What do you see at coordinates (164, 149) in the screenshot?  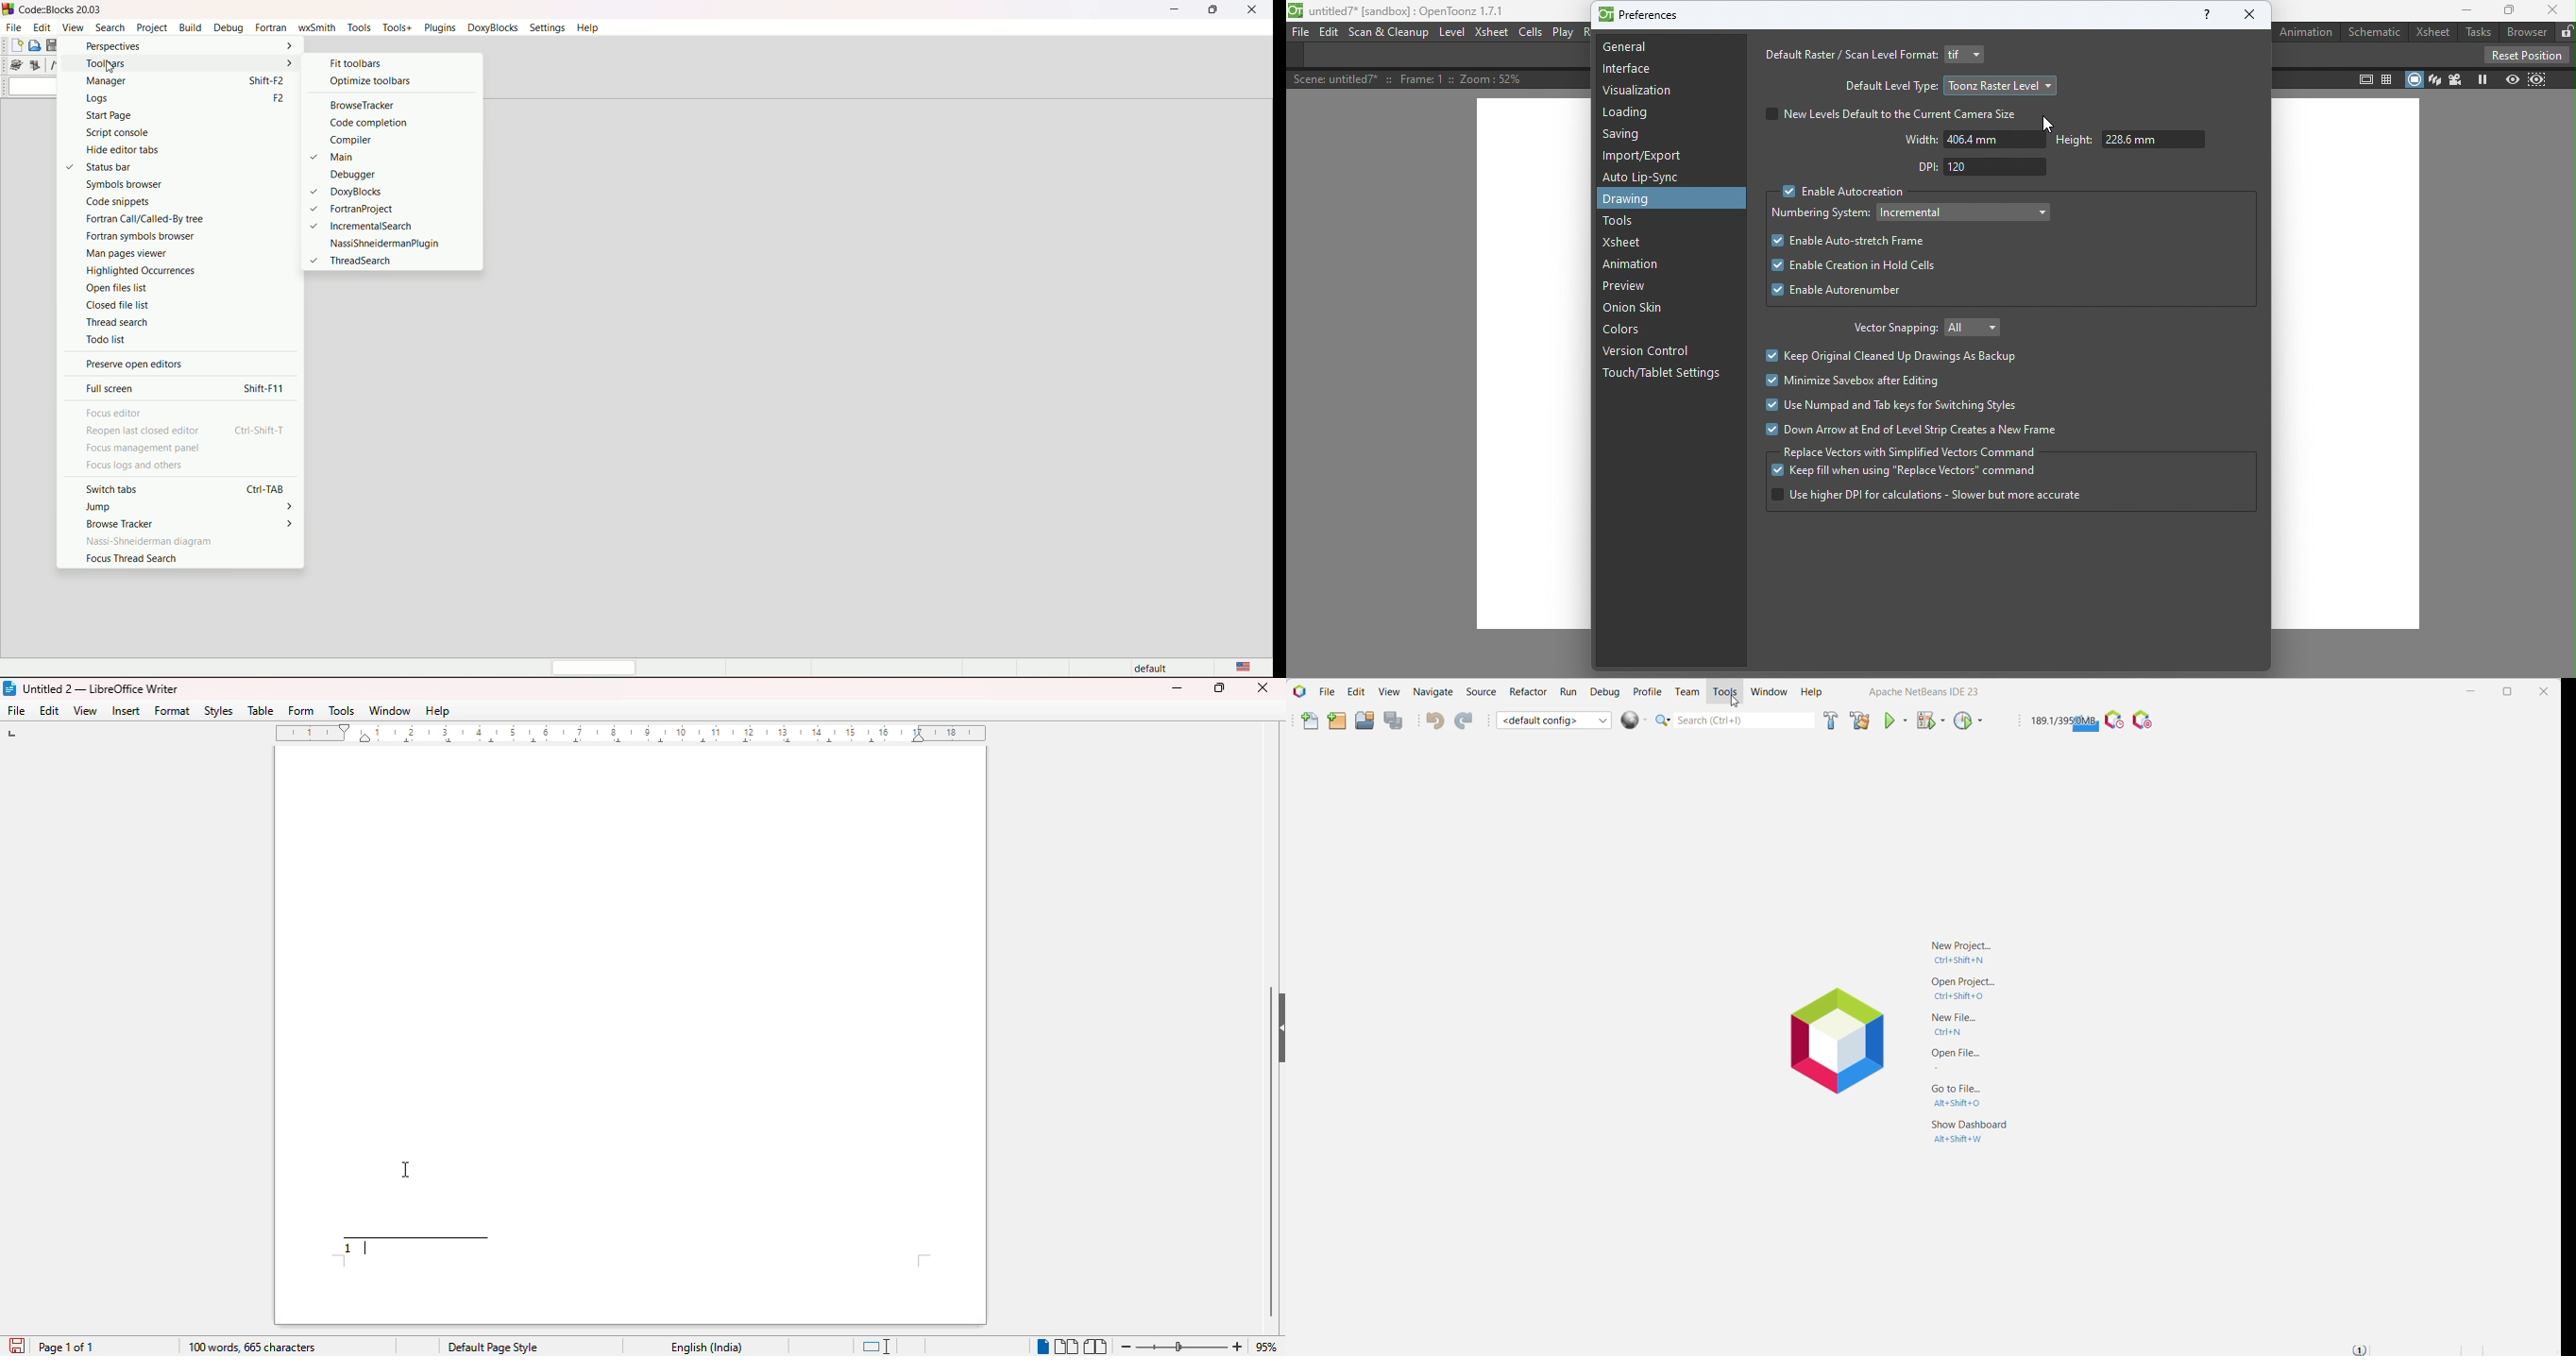 I see `hide editor tabs` at bounding box center [164, 149].